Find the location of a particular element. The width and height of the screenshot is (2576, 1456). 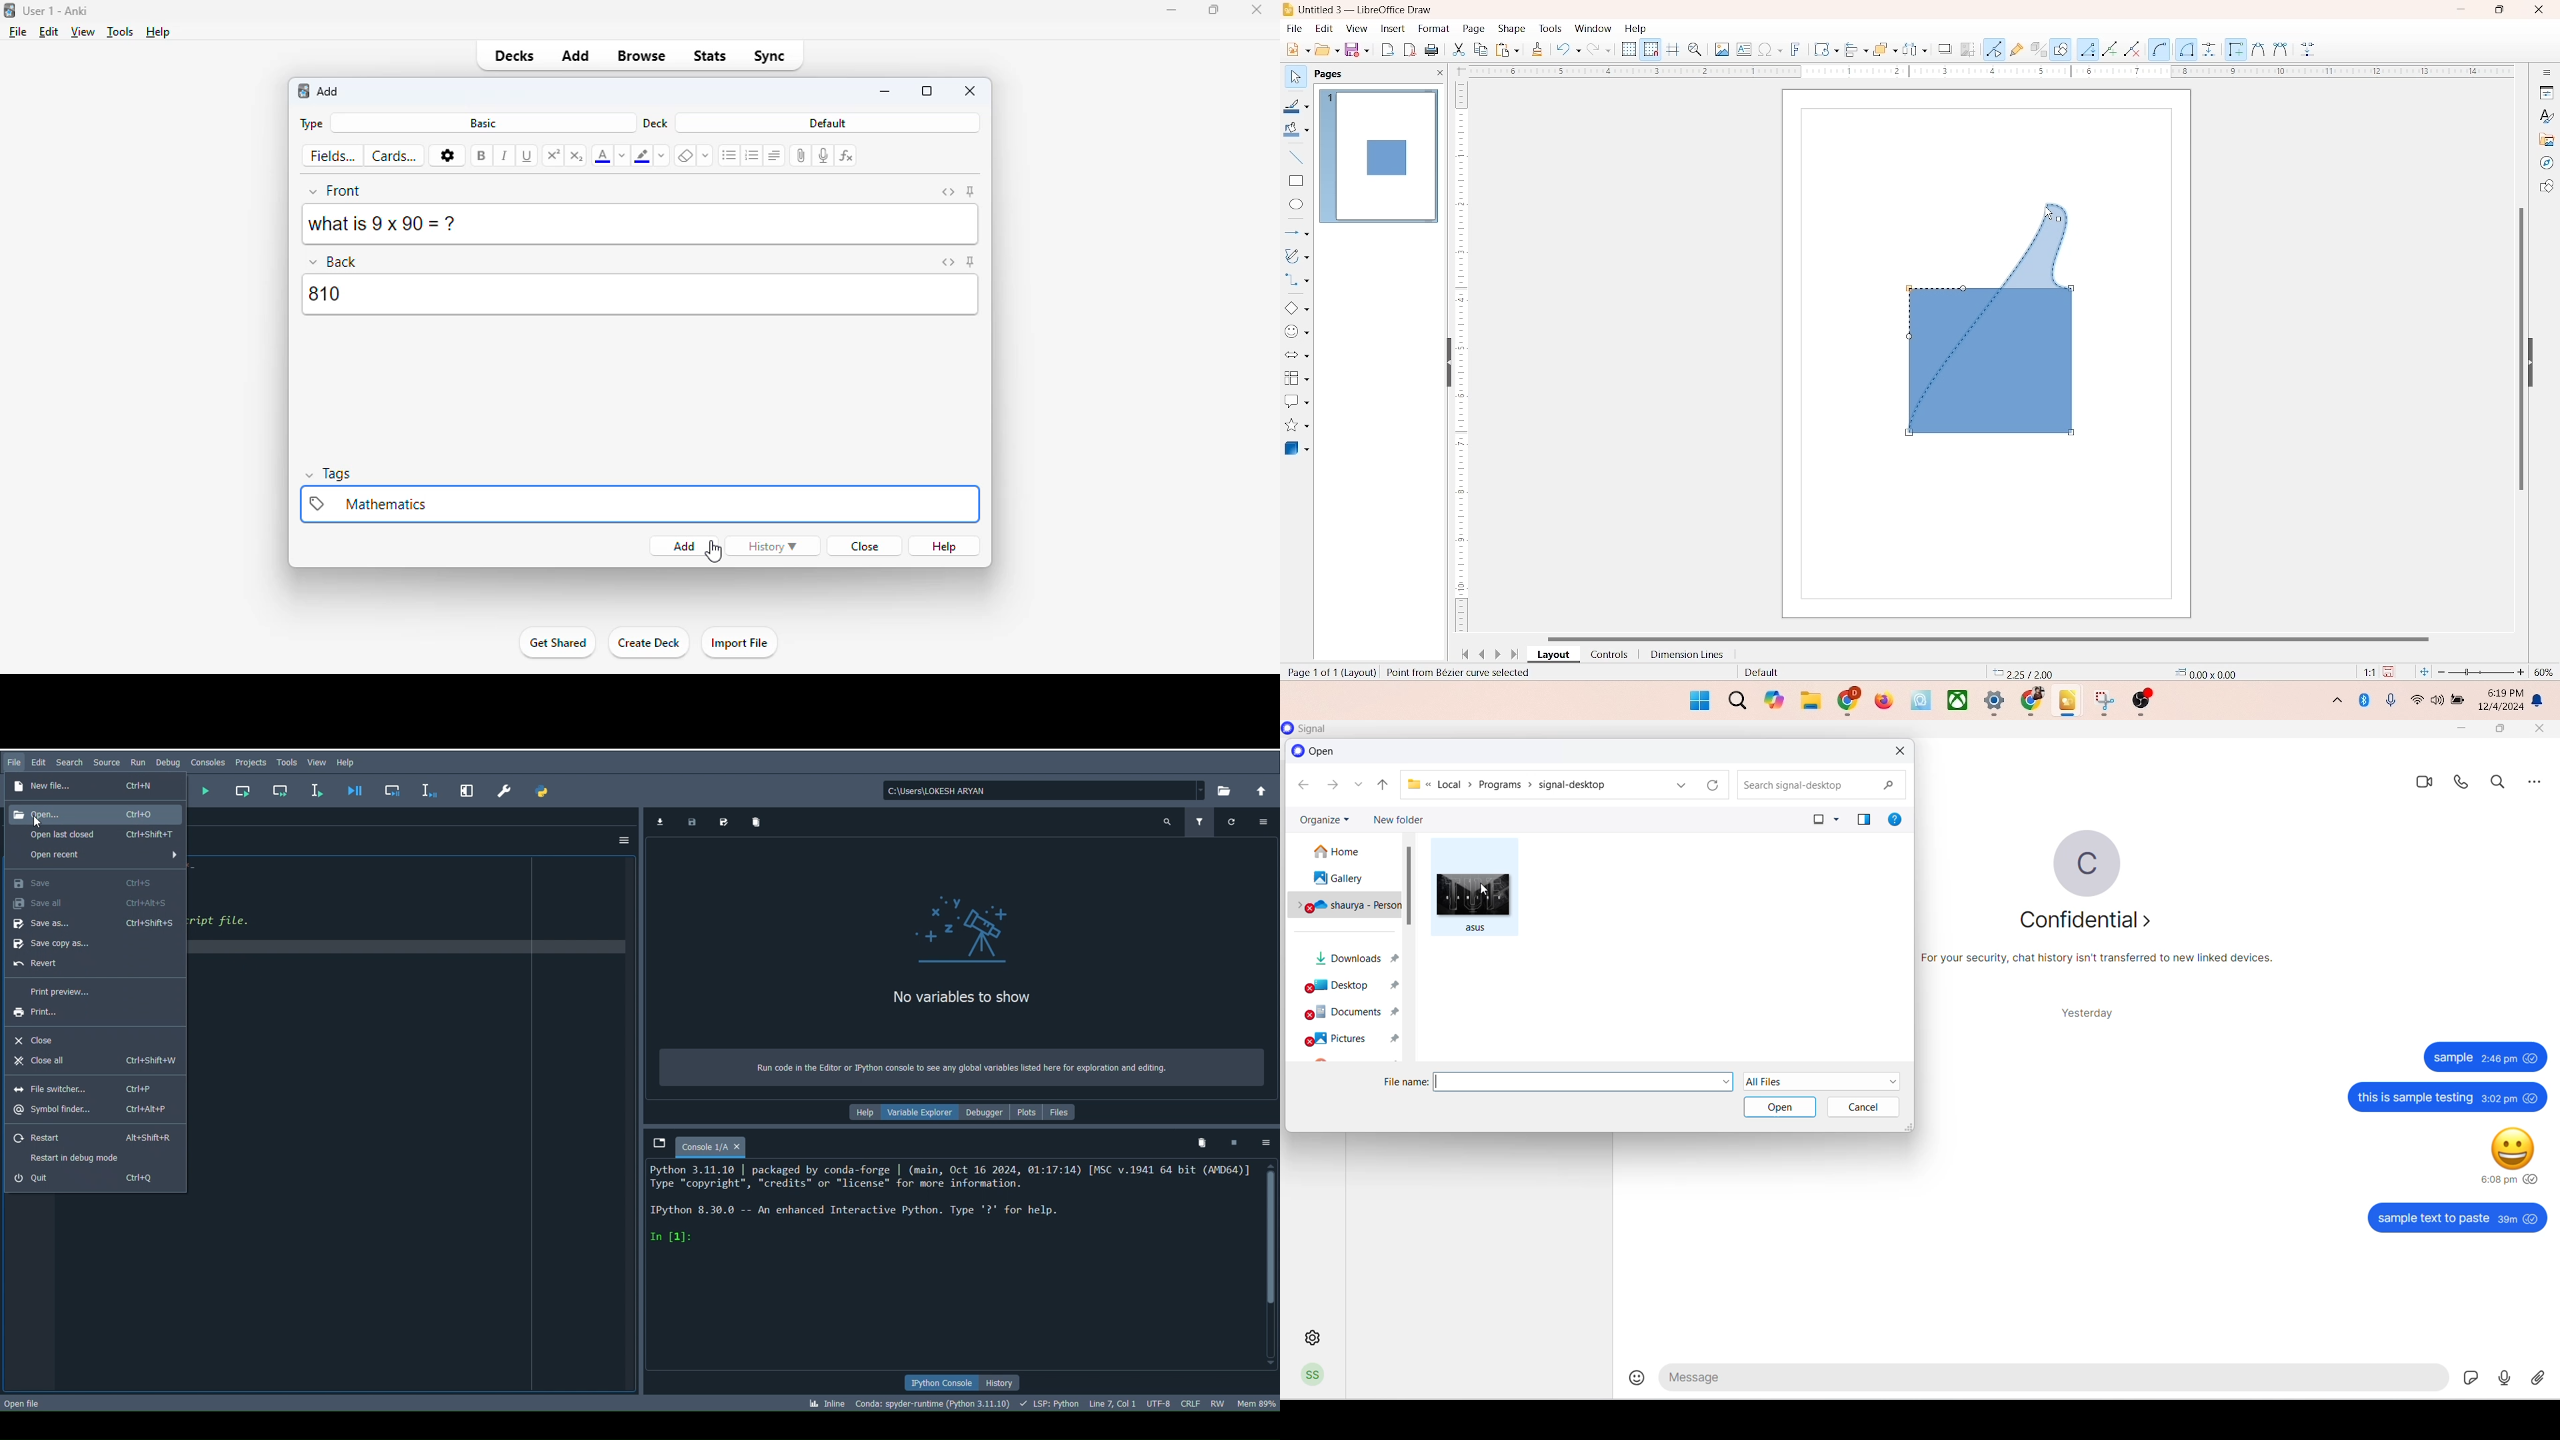

front is located at coordinates (336, 191).